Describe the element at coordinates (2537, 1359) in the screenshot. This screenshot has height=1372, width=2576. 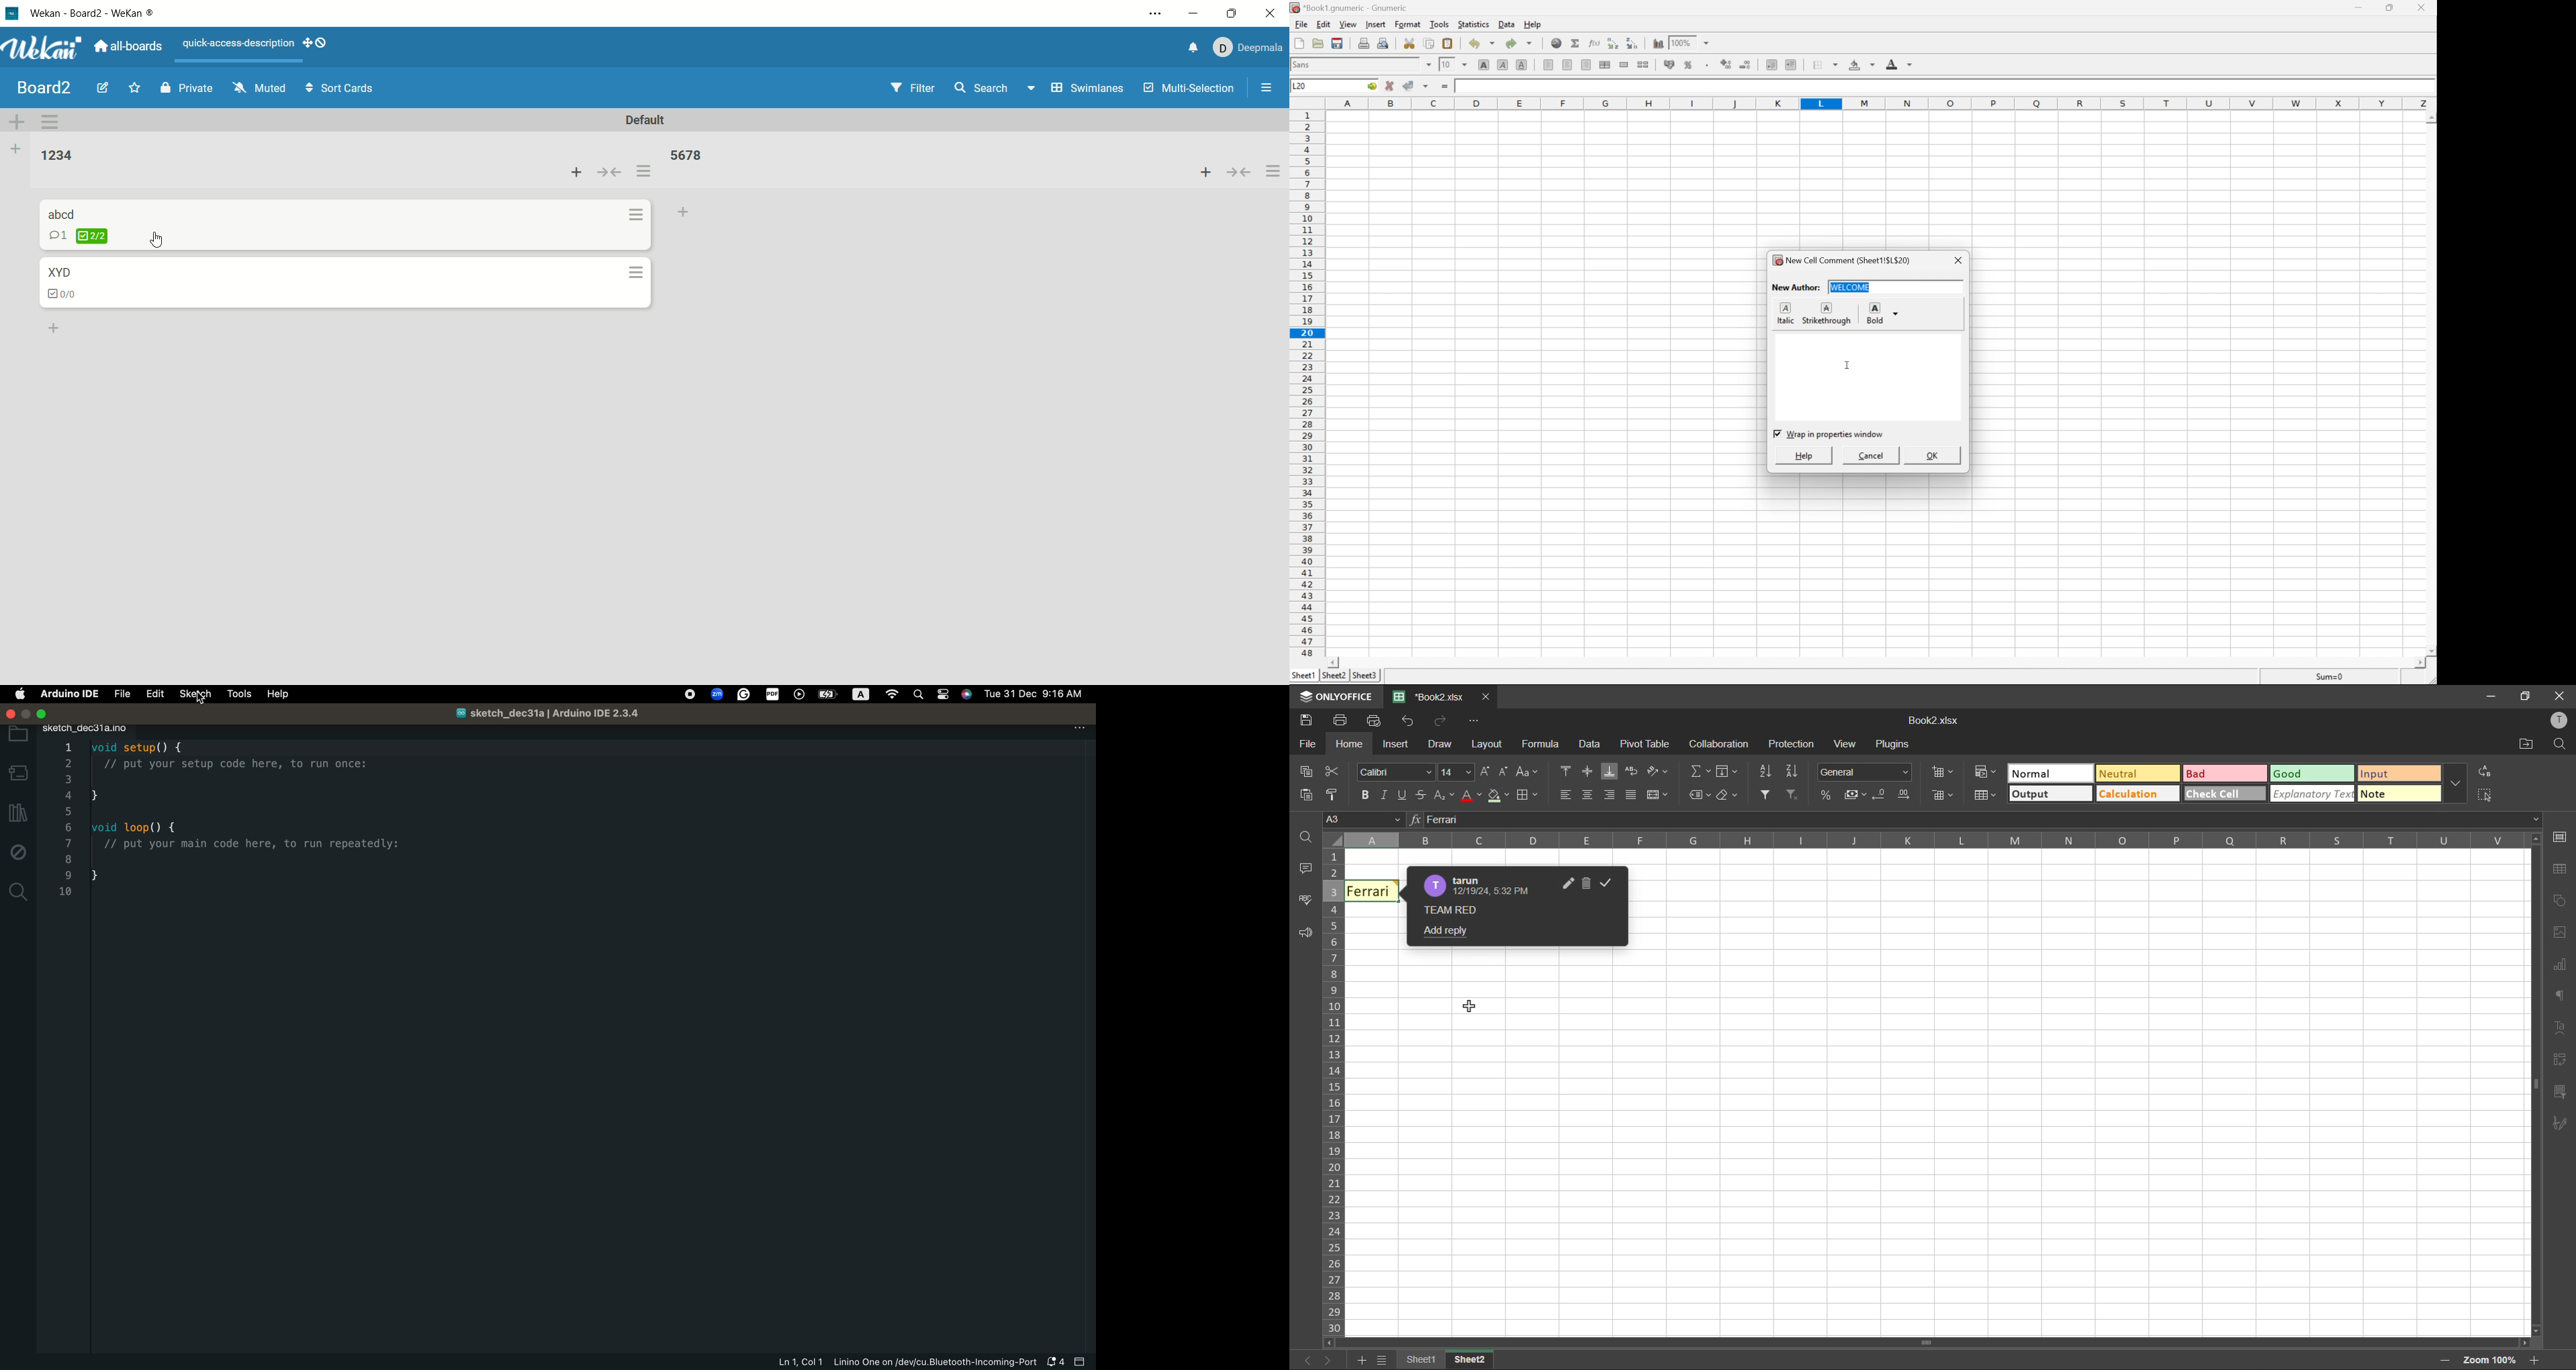
I see `zoom in` at that location.